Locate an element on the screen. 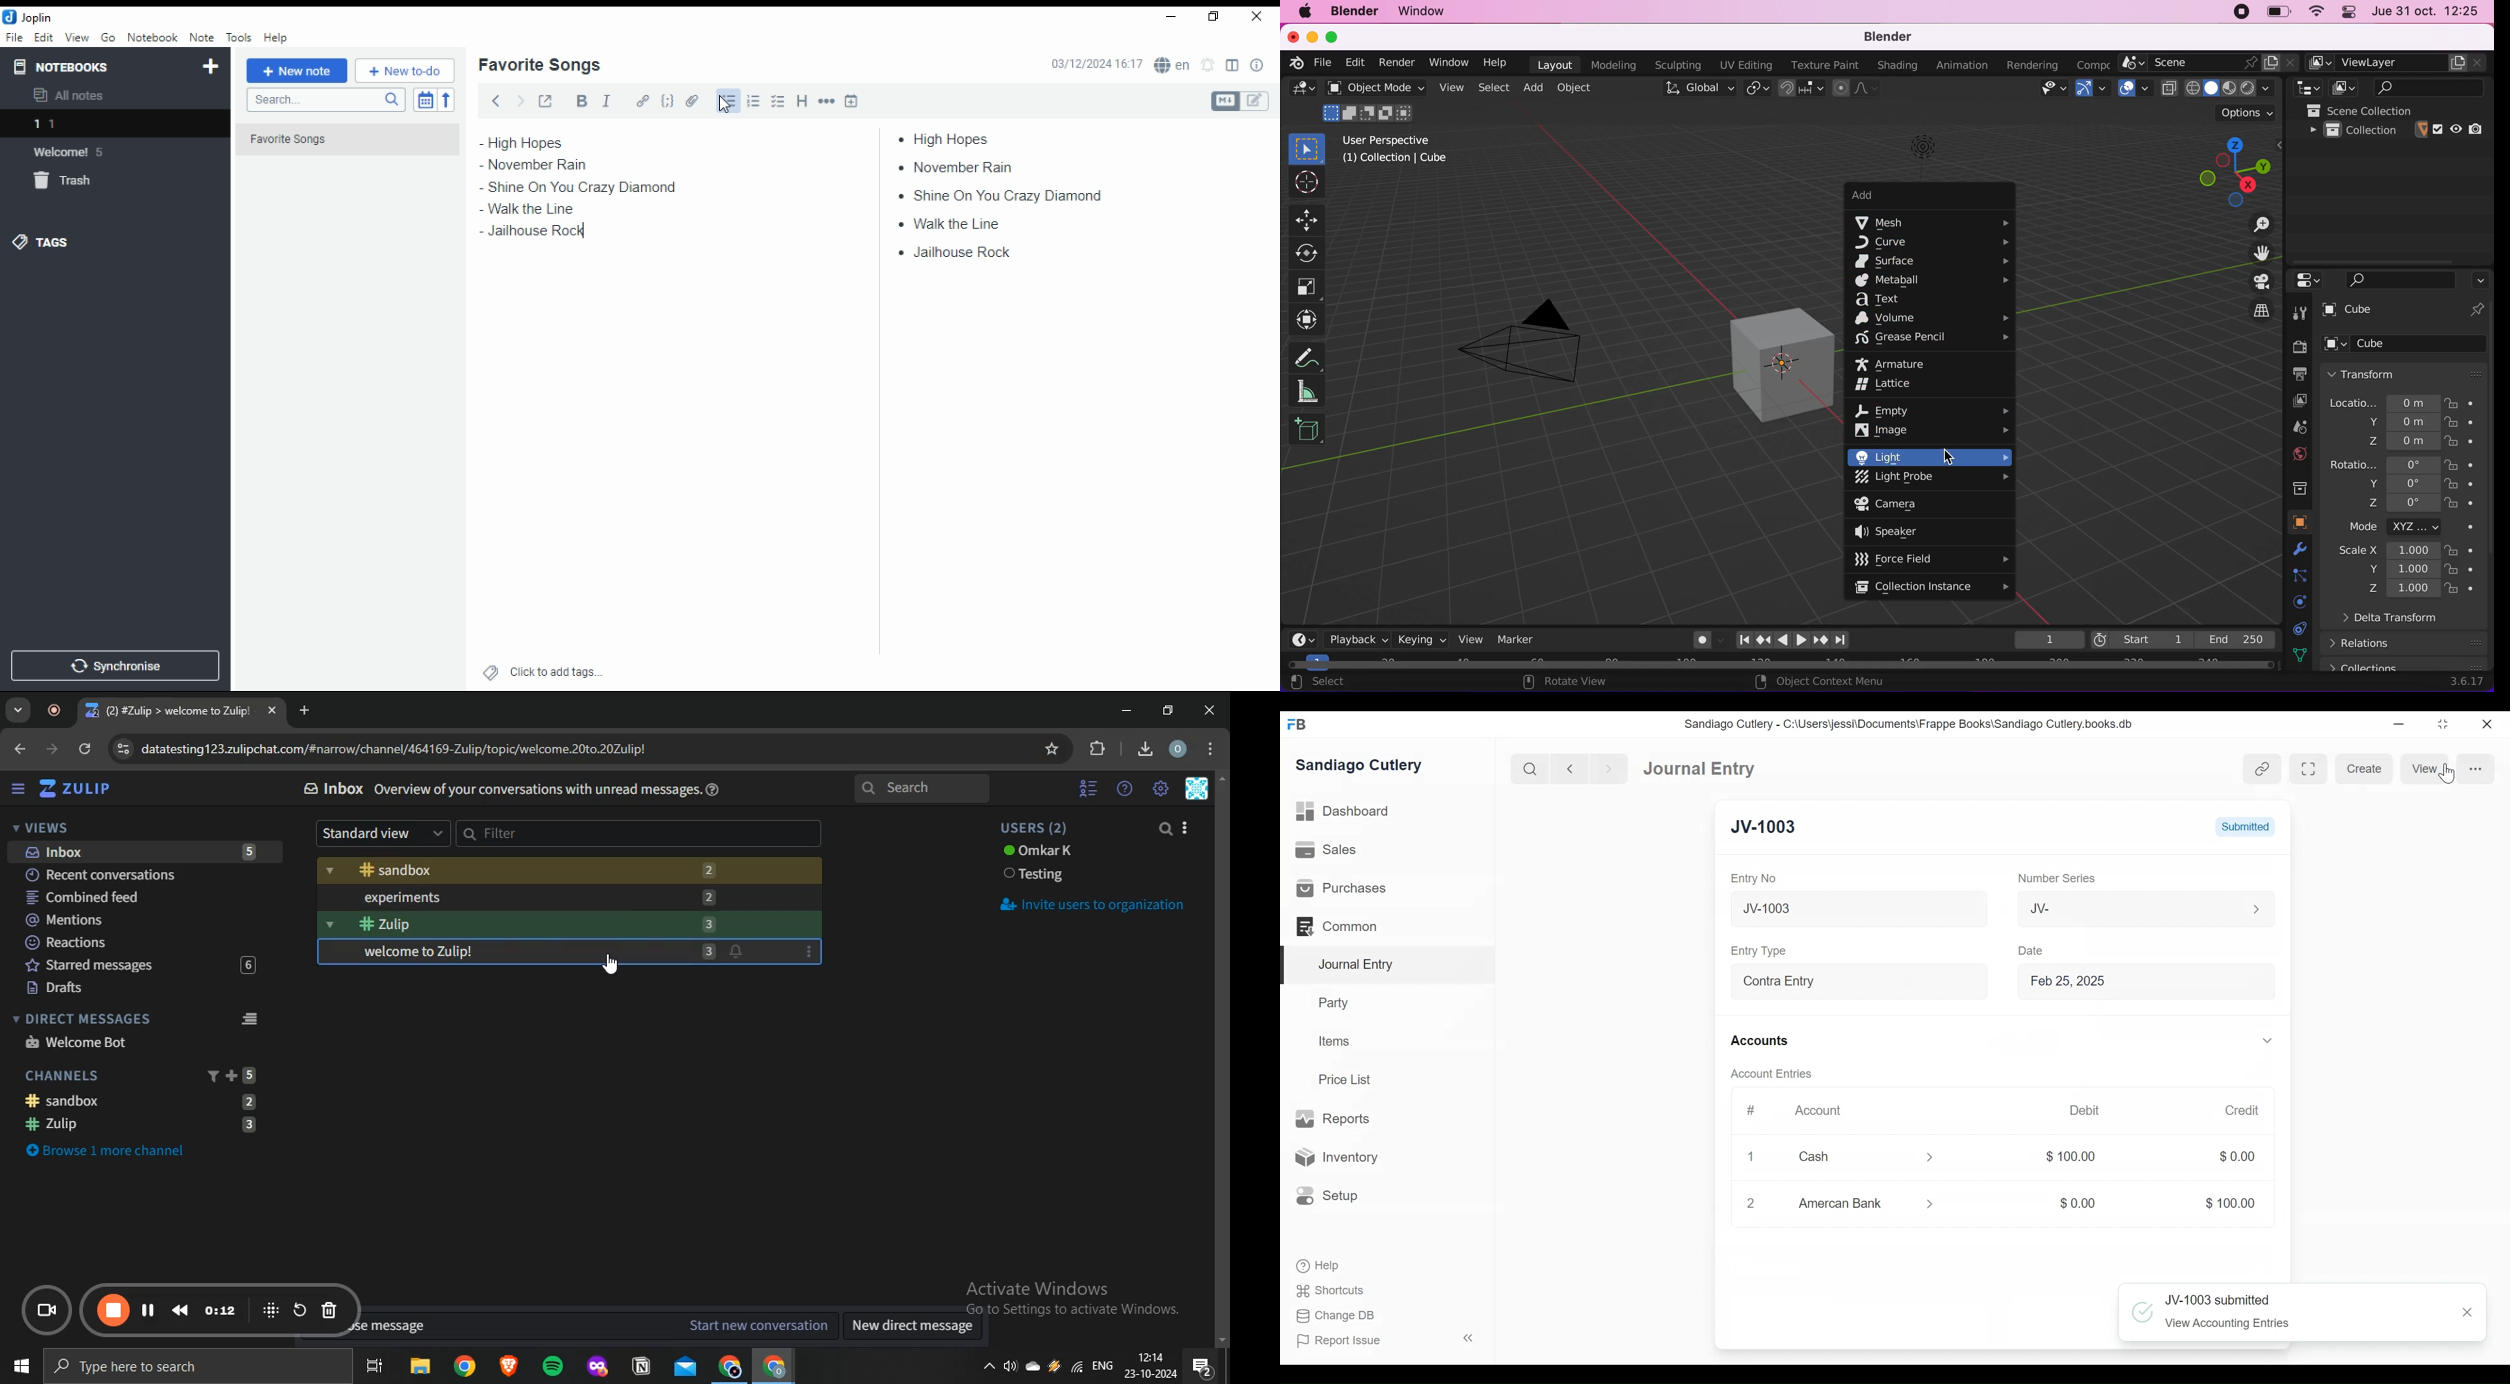  notebook: welcome is located at coordinates (73, 151).